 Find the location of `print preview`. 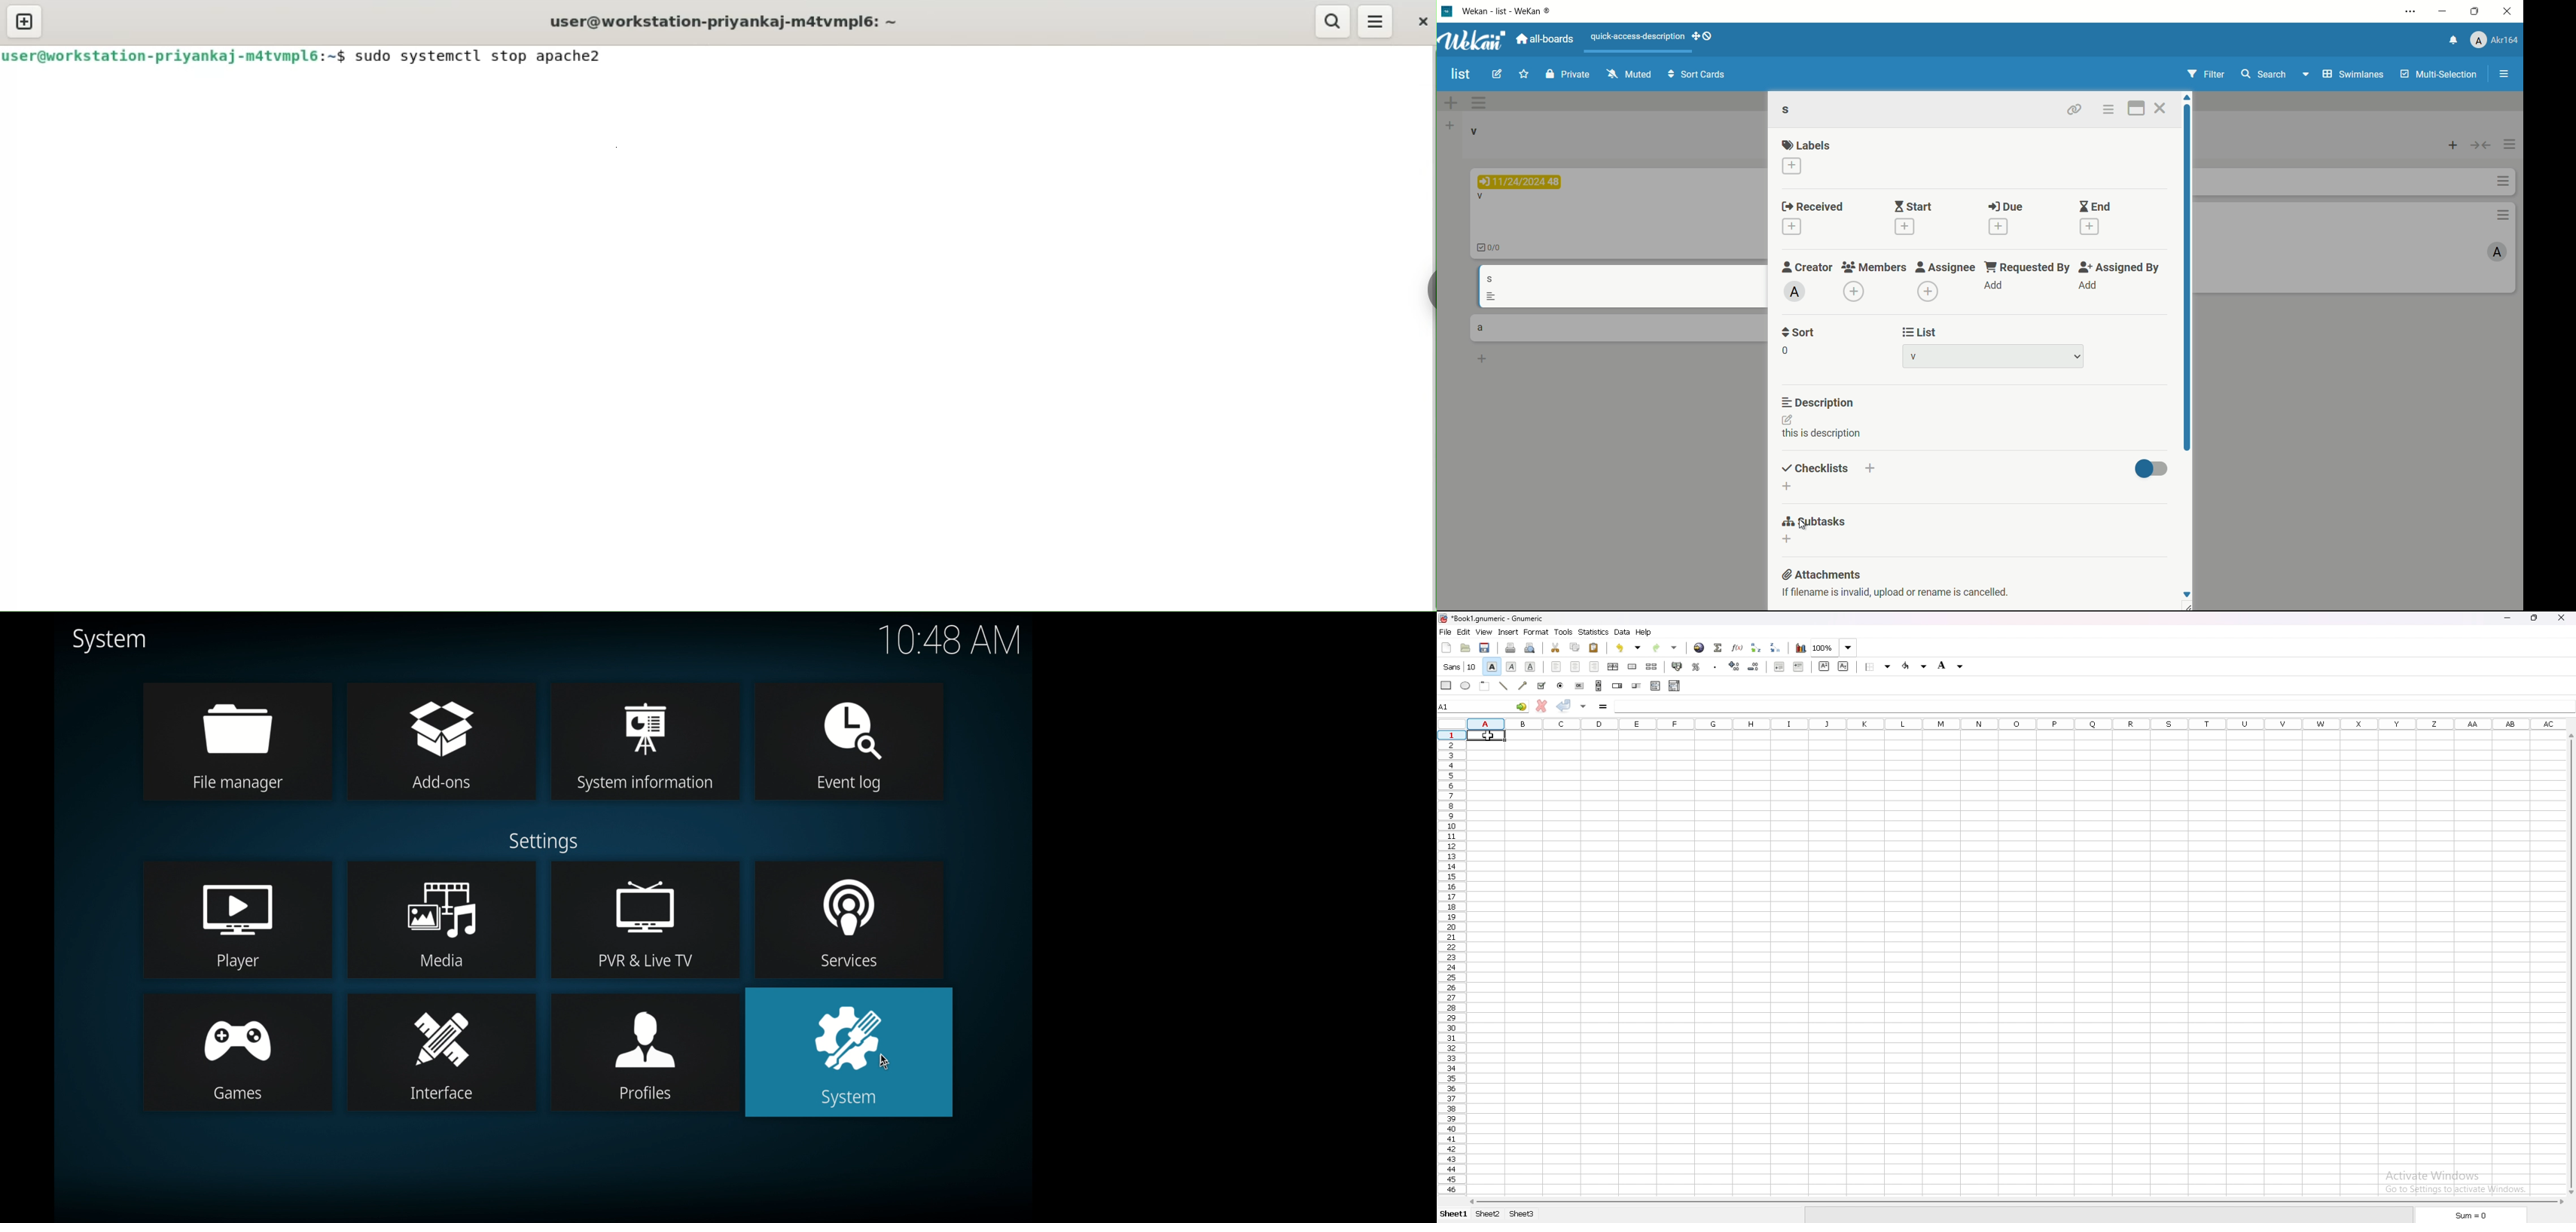

print preview is located at coordinates (1529, 648).